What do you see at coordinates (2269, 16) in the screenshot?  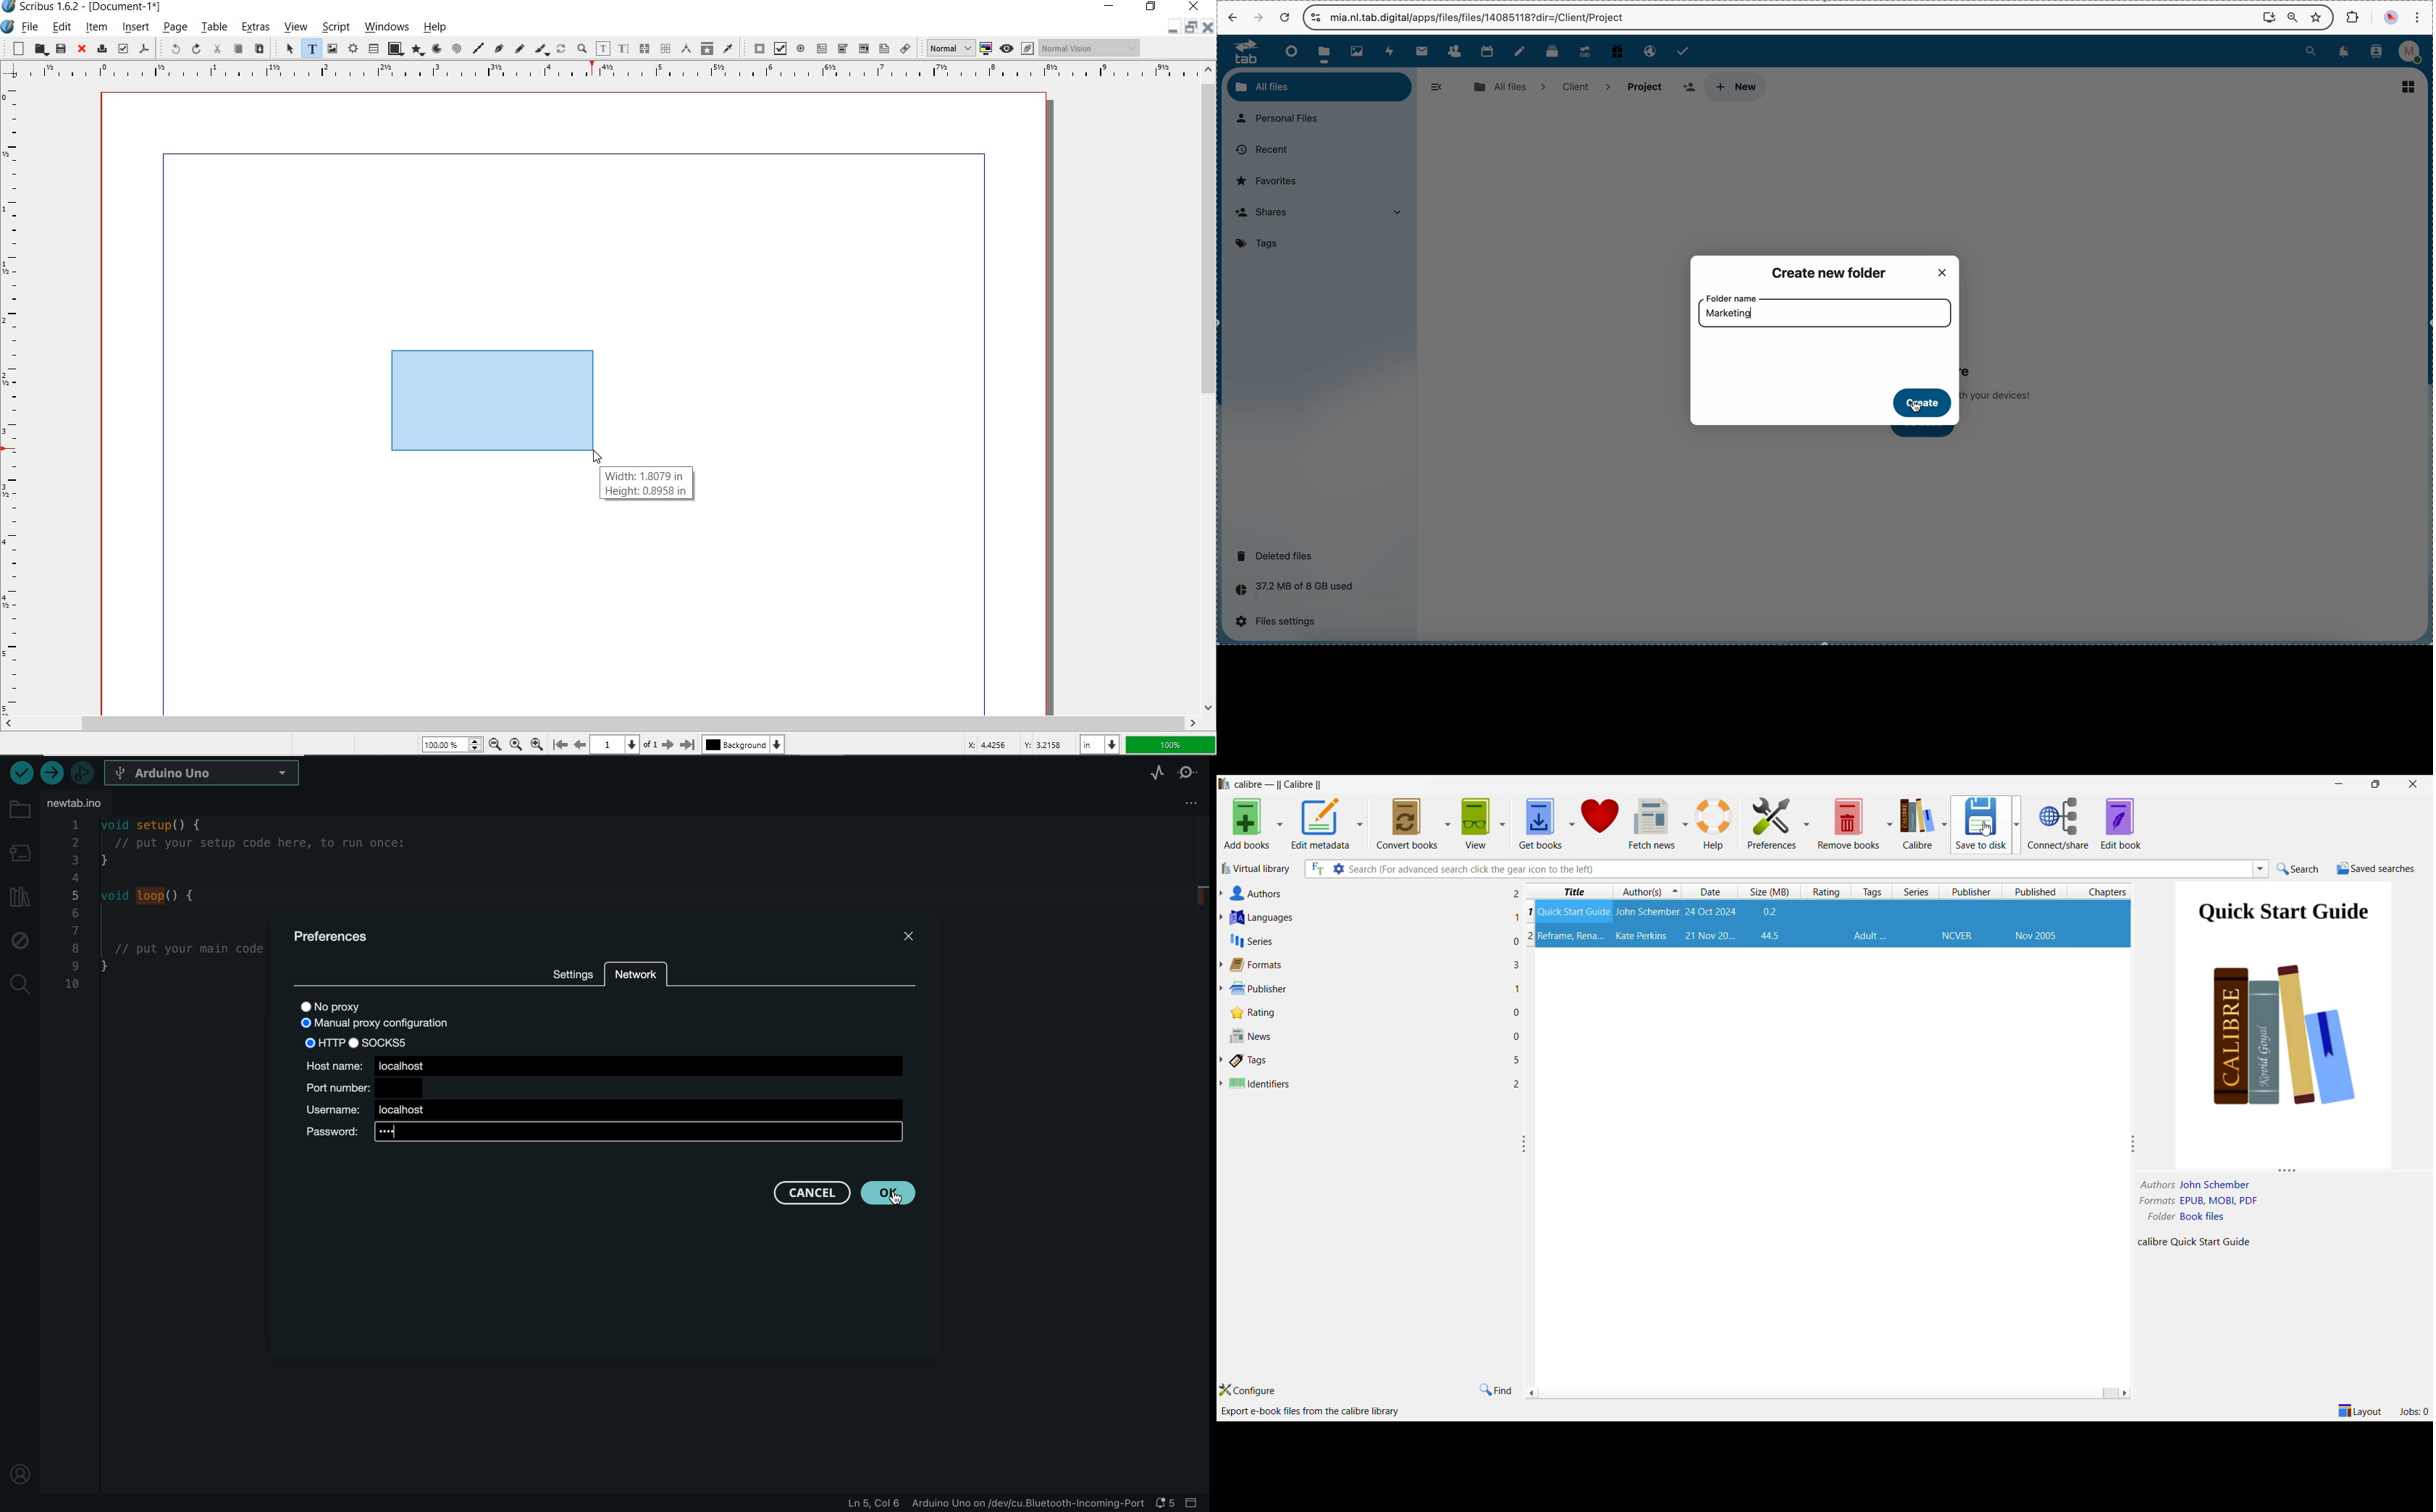 I see `screen` at bounding box center [2269, 16].